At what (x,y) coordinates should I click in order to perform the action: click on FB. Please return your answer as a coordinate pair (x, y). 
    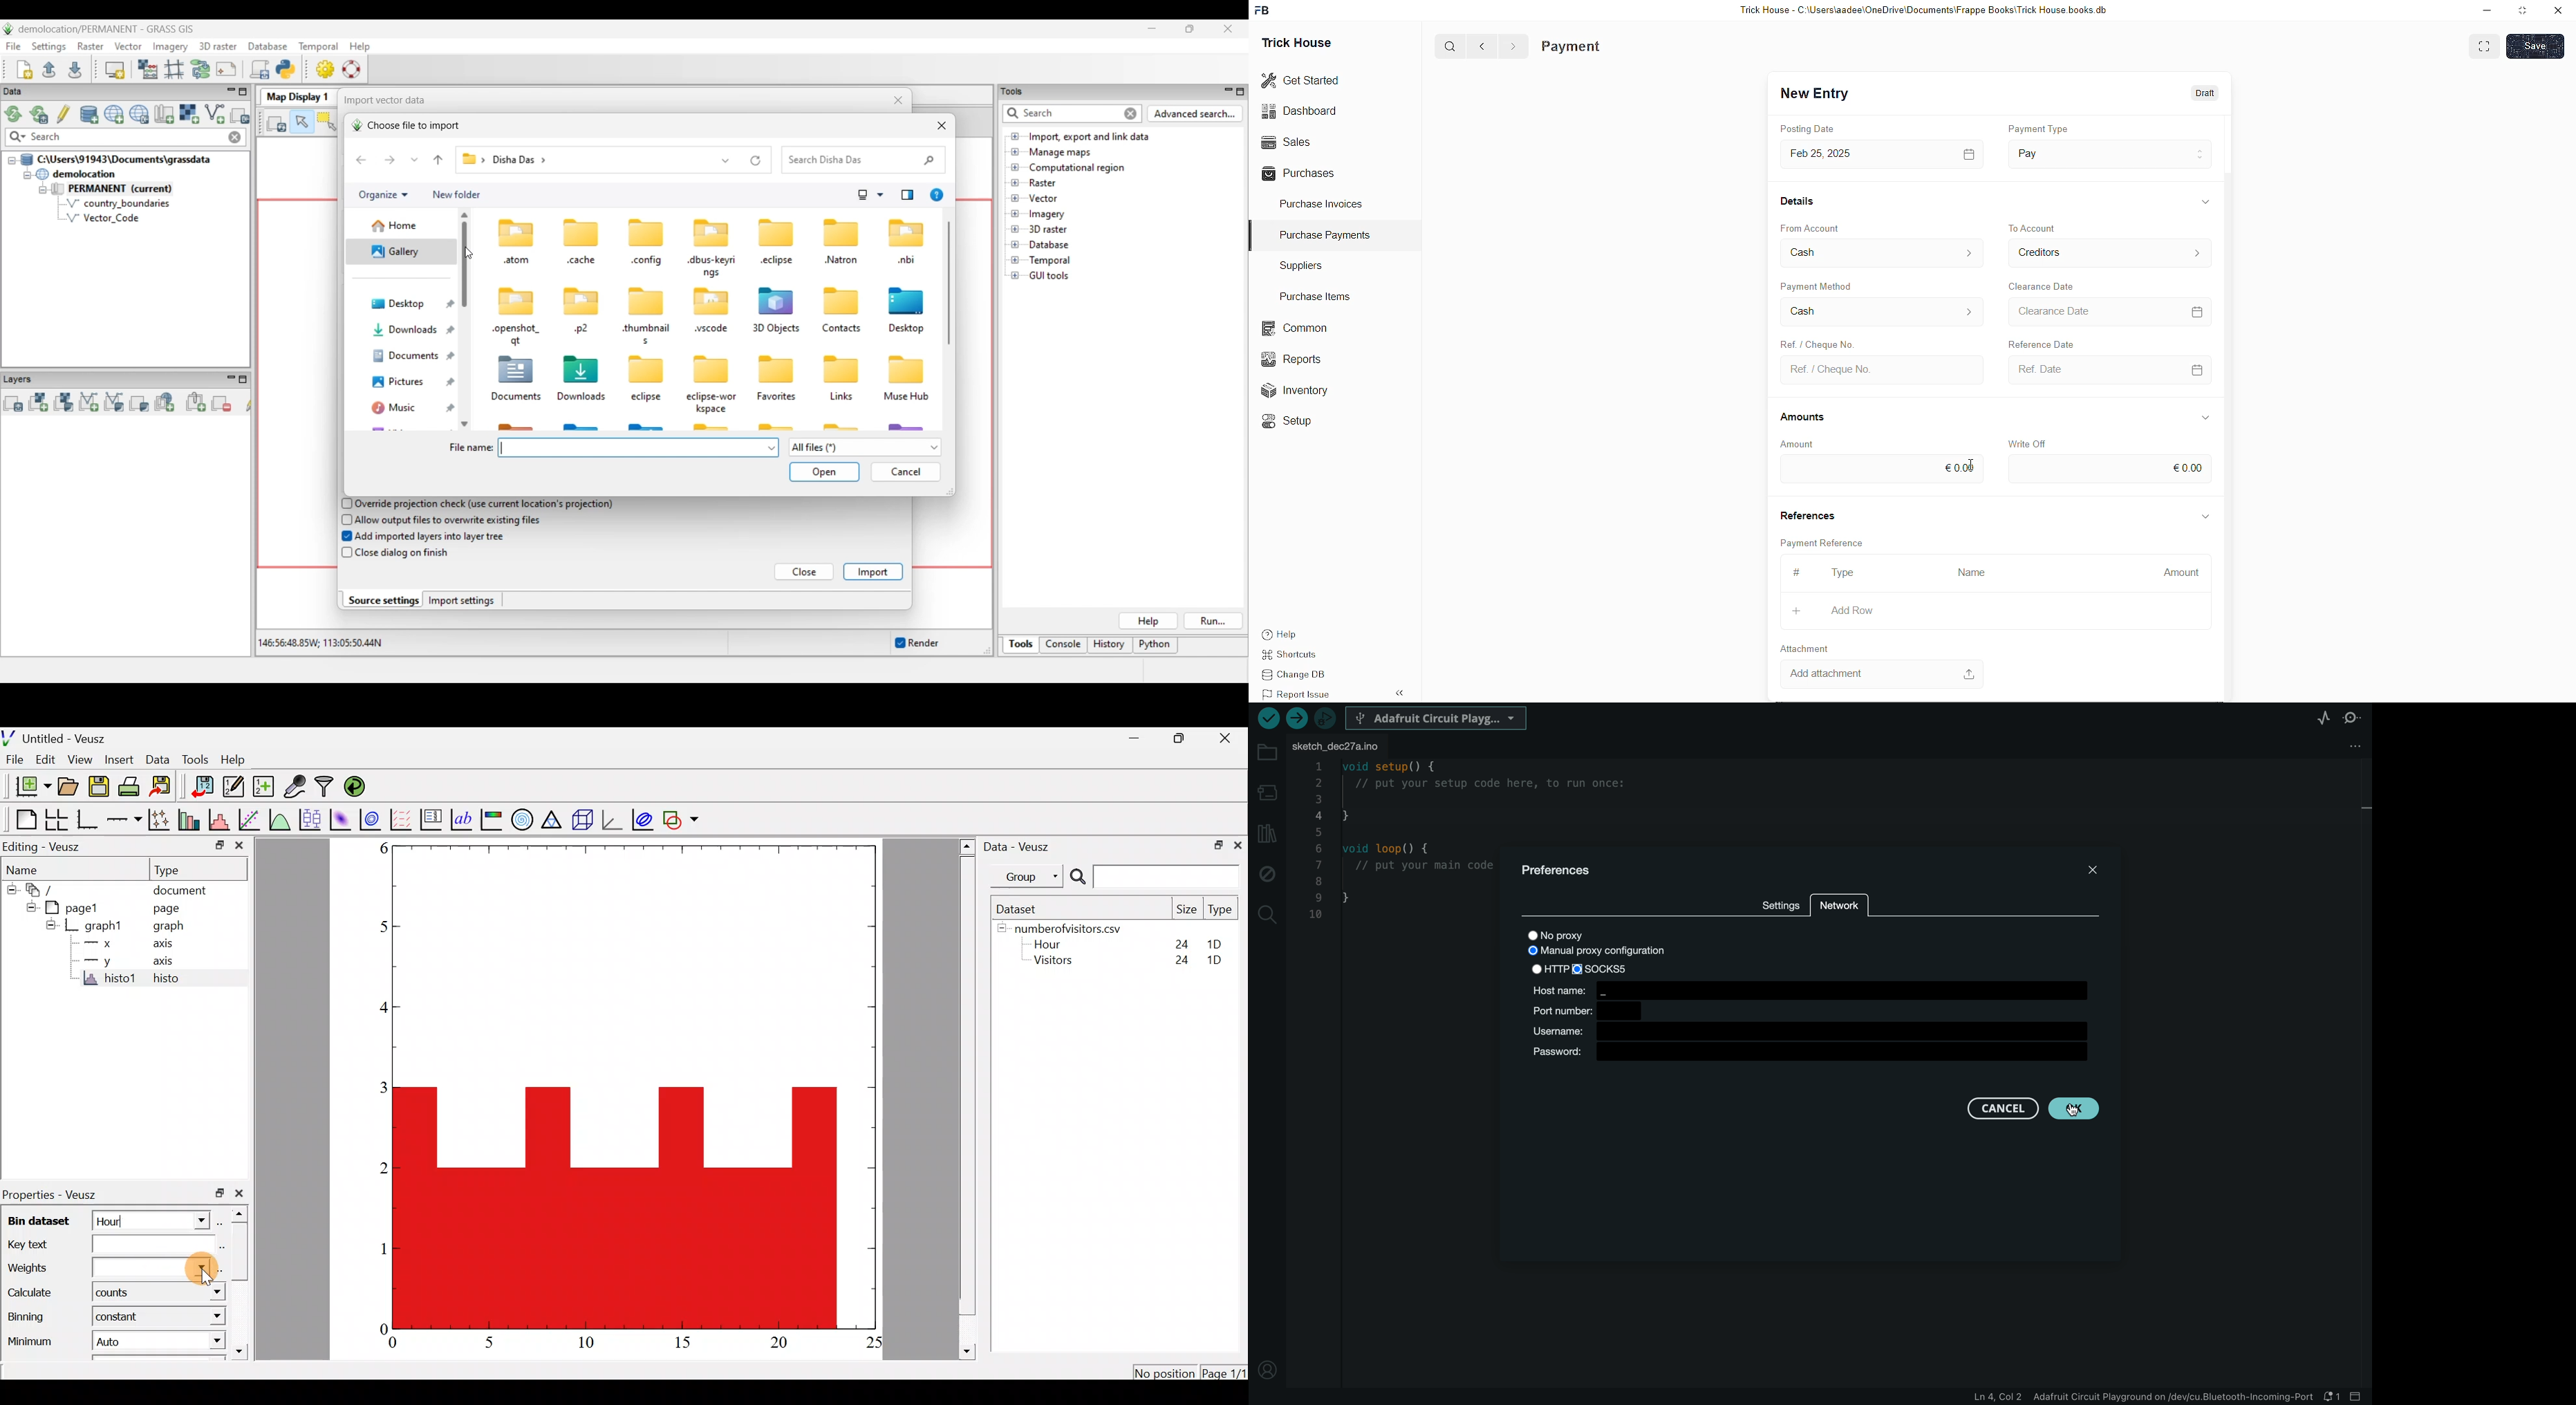
    Looking at the image, I should click on (1264, 9).